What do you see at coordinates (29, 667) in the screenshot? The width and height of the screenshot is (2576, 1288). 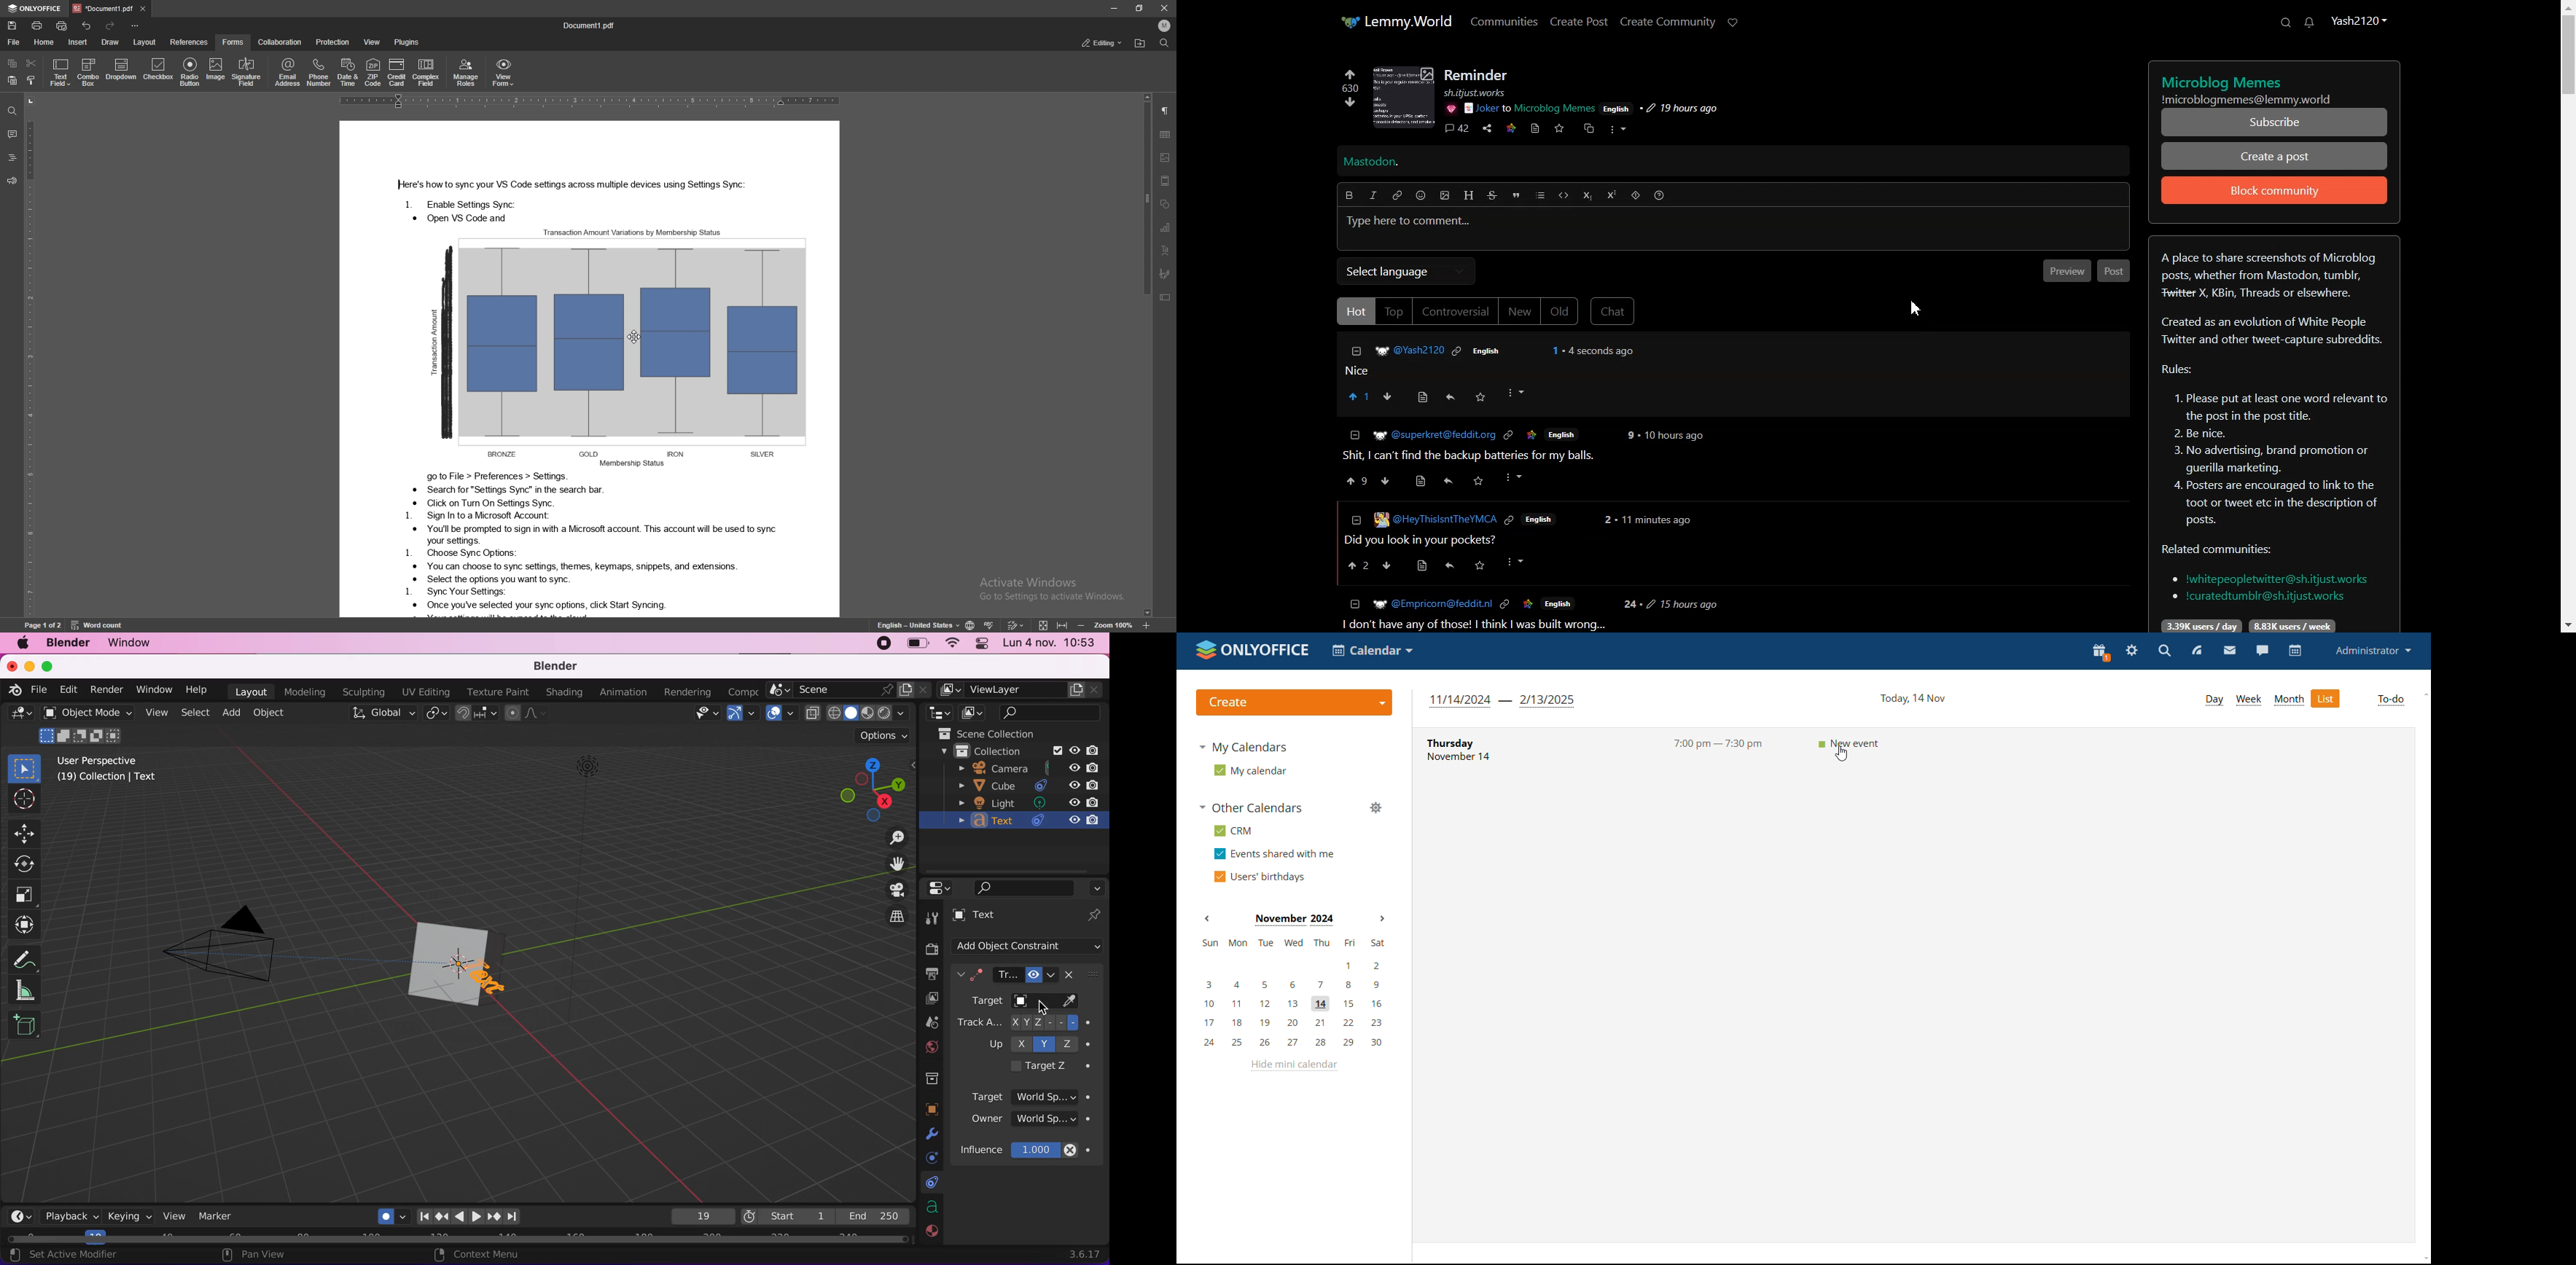 I see `minimize` at bounding box center [29, 667].